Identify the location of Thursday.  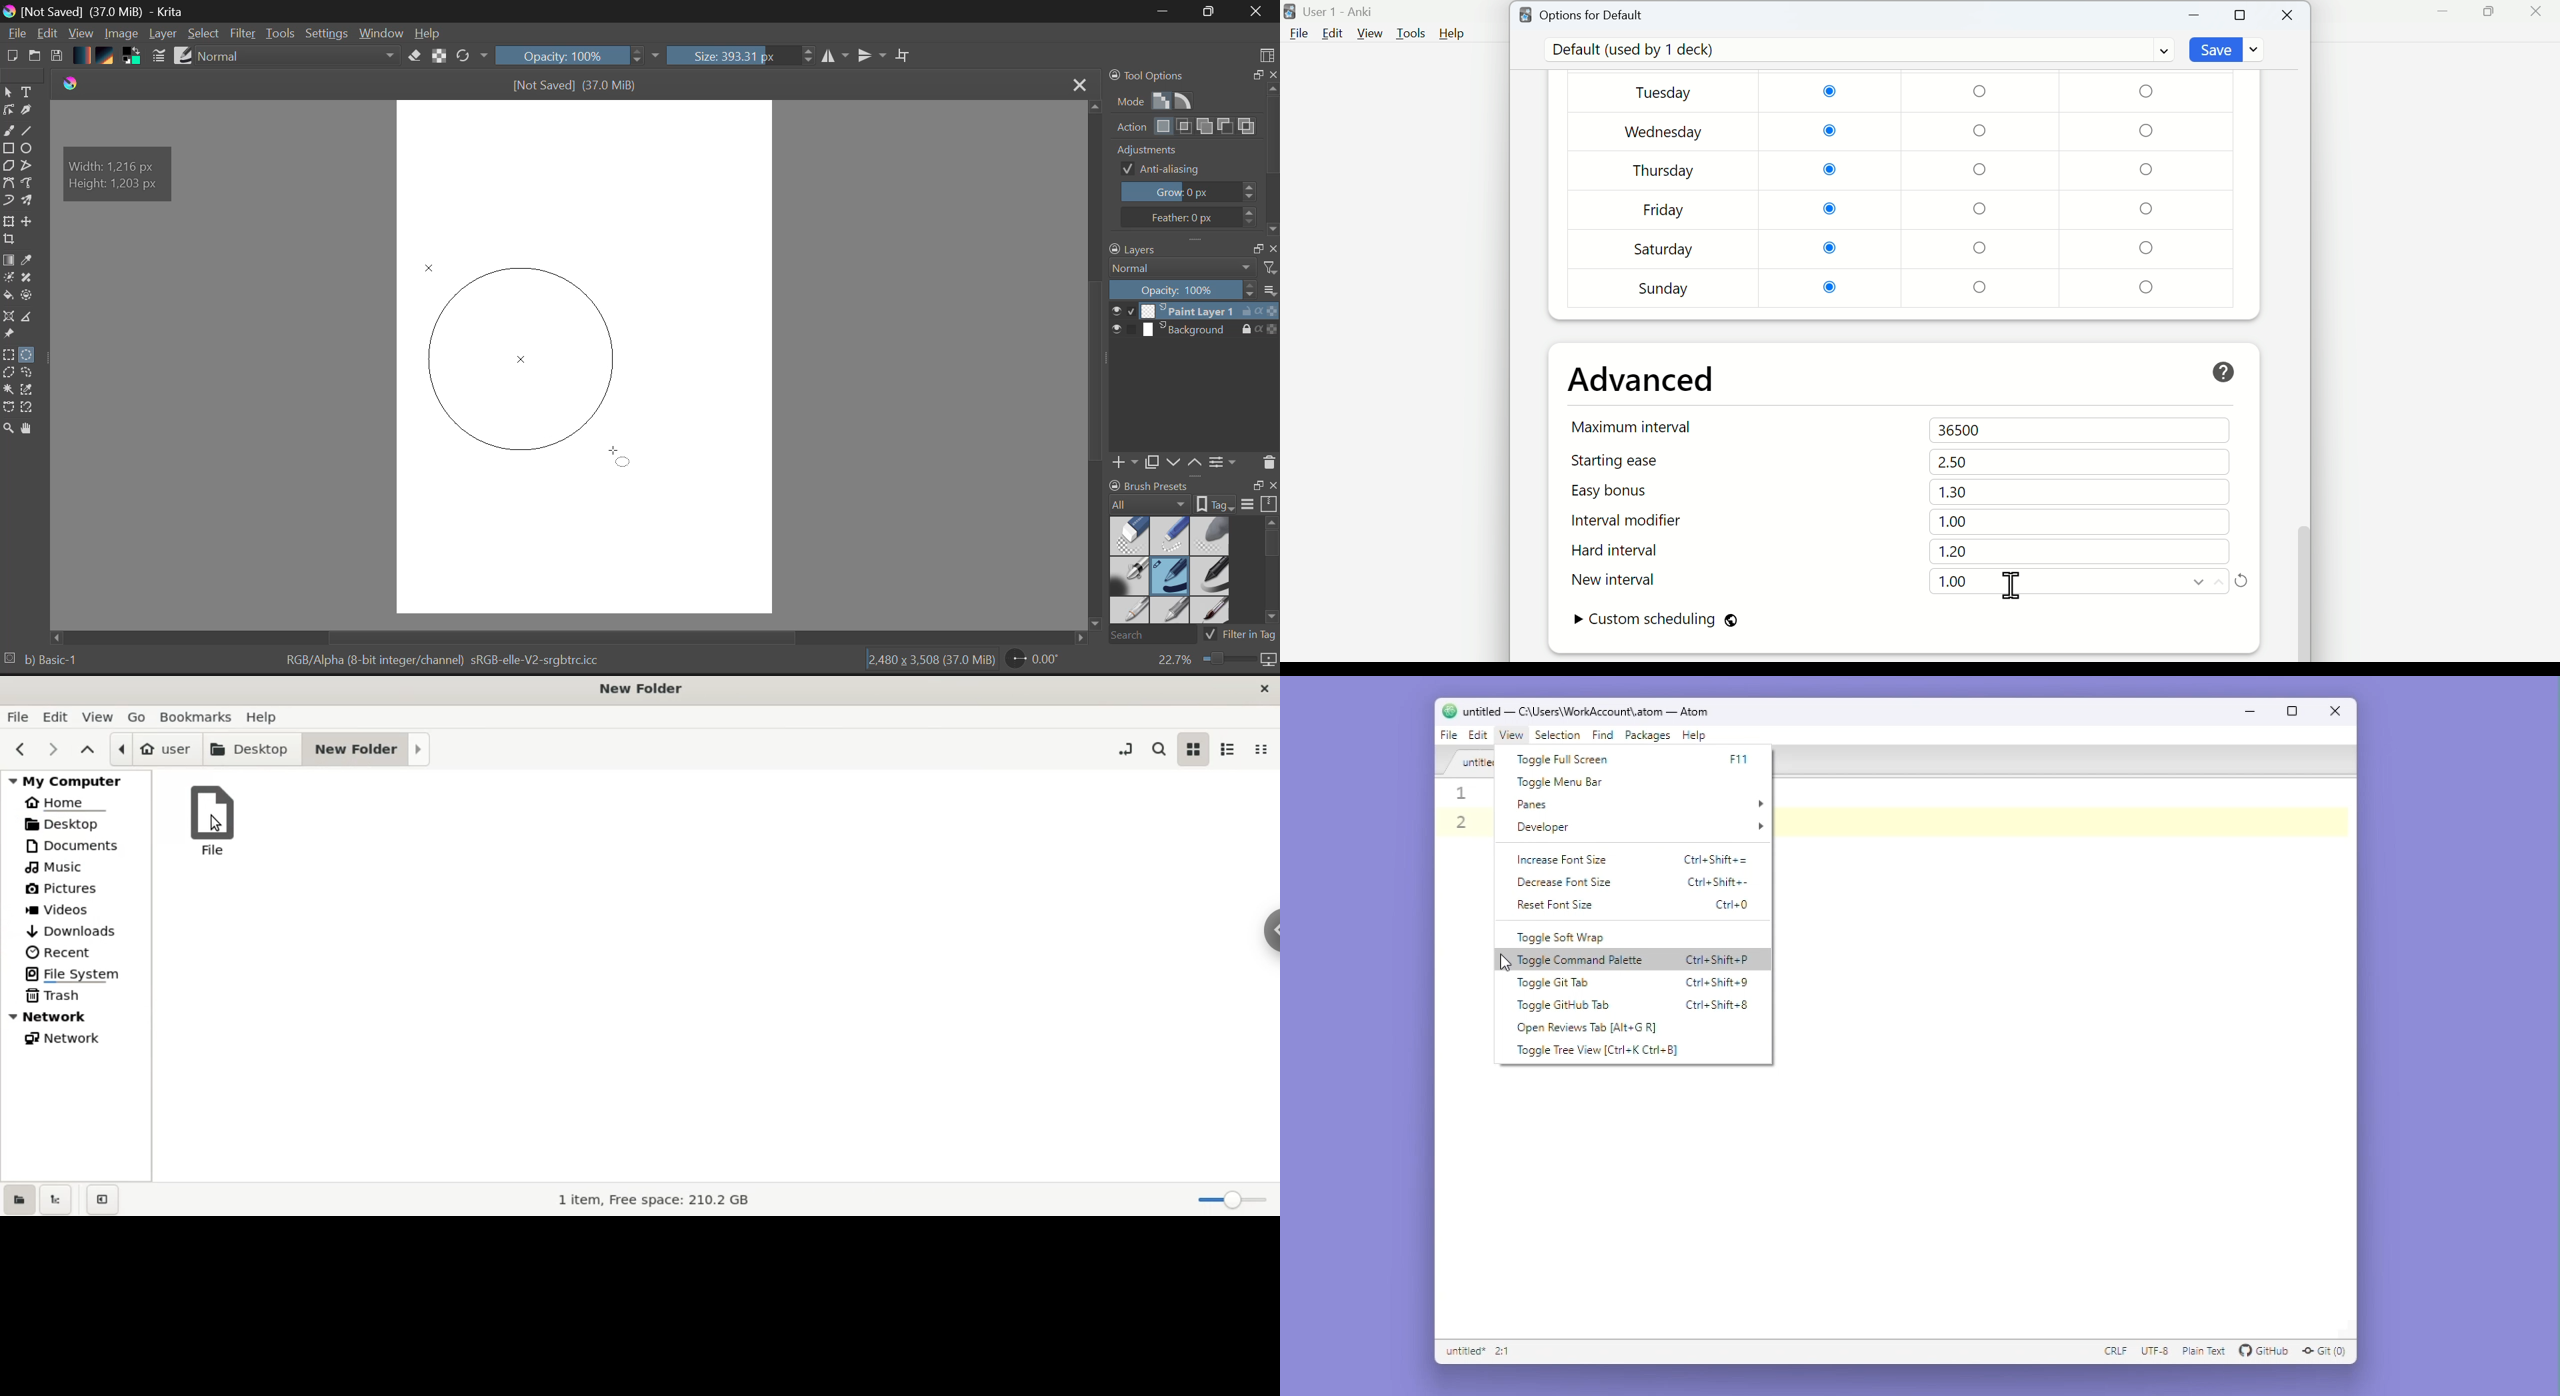
(1664, 171).